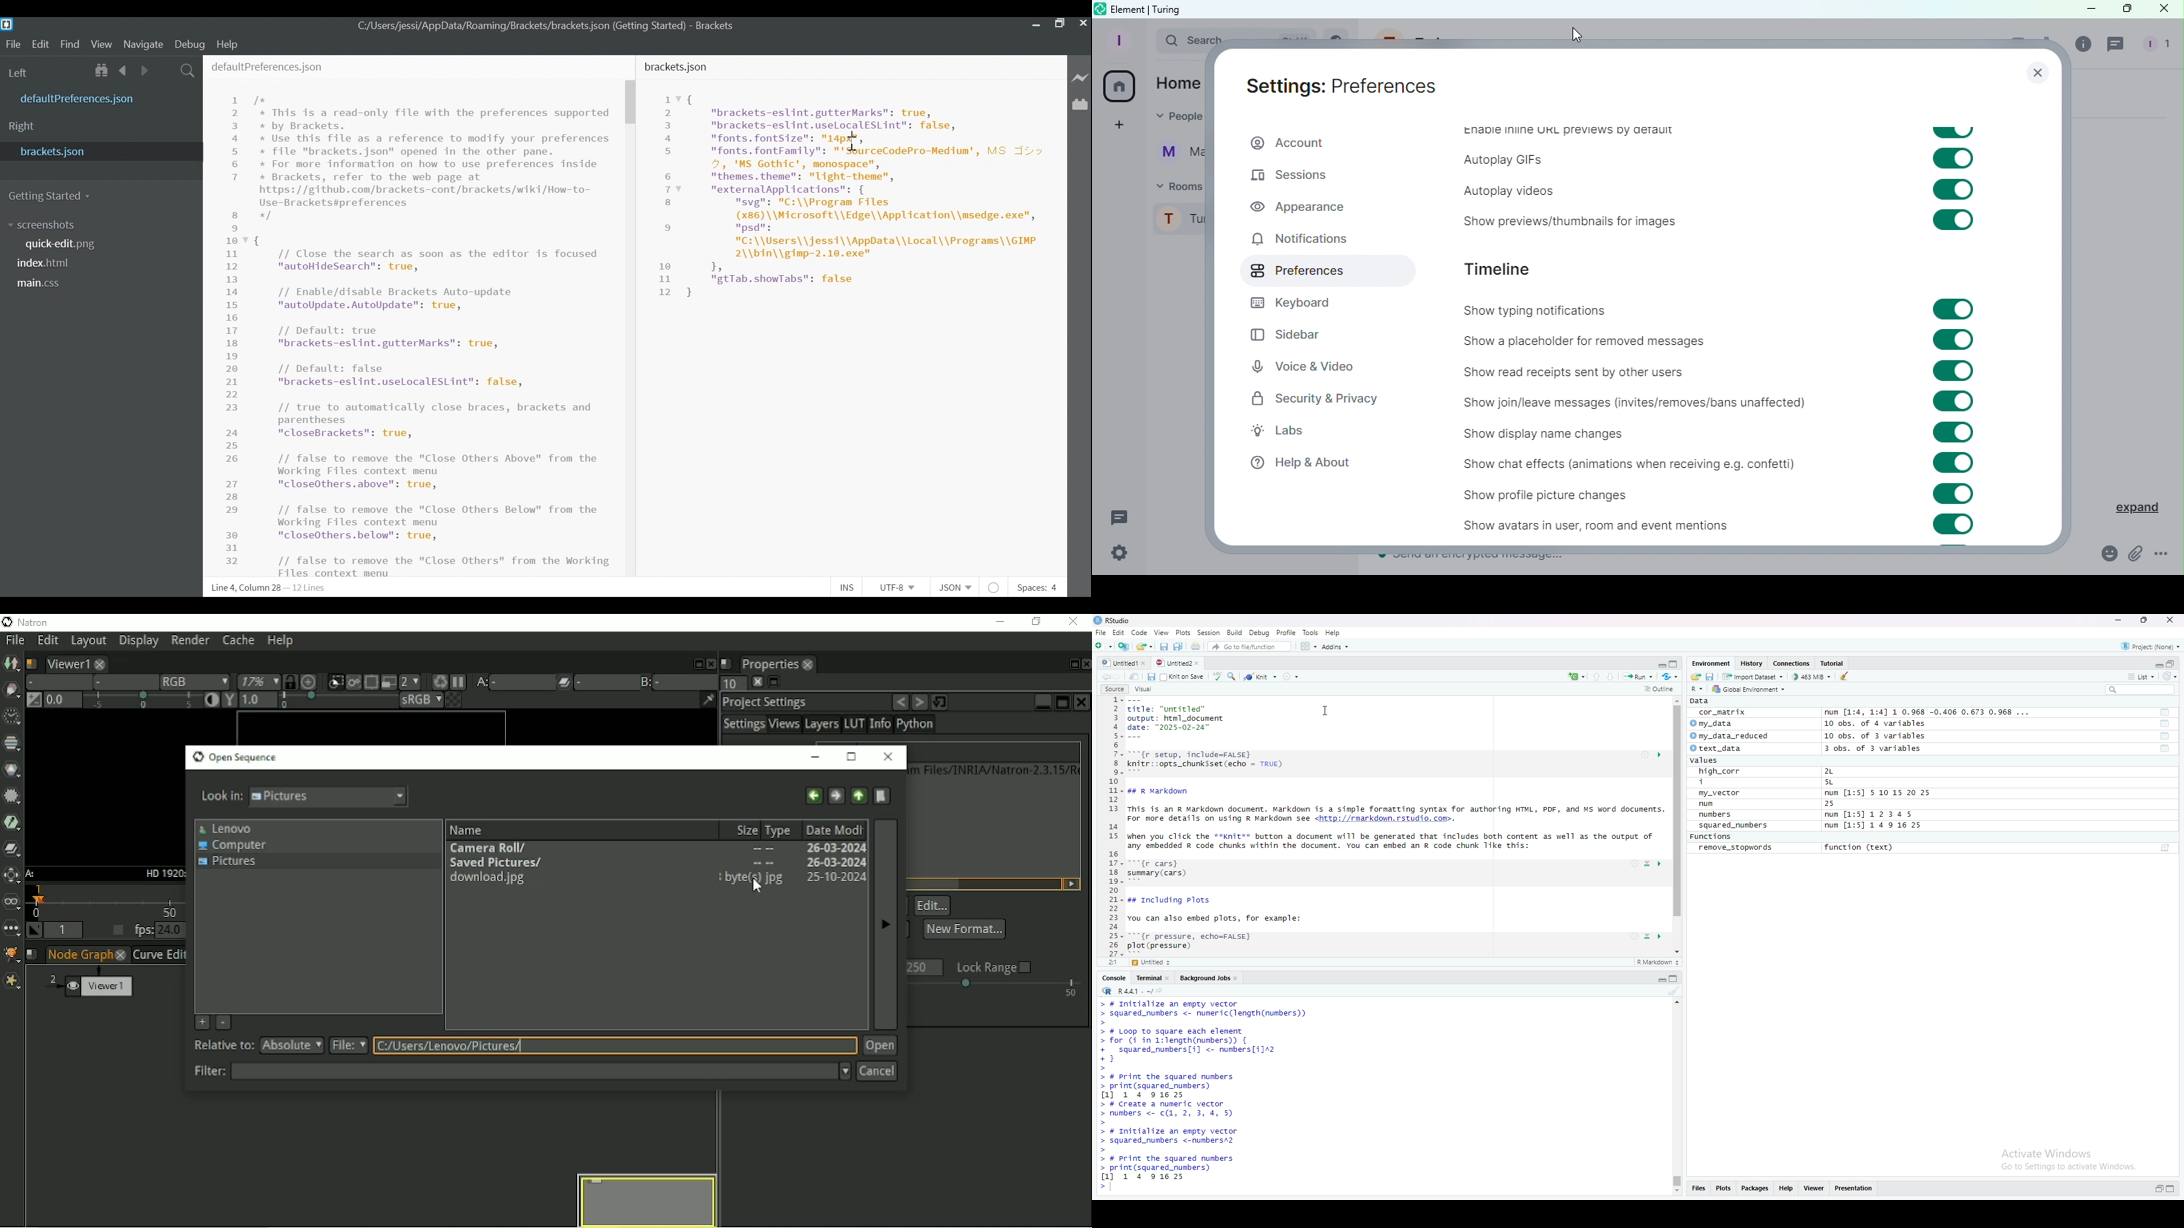 The width and height of the screenshot is (2184, 1232). Describe the element at coordinates (1113, 621) in the screenshot. I see `RStudio` at that location.